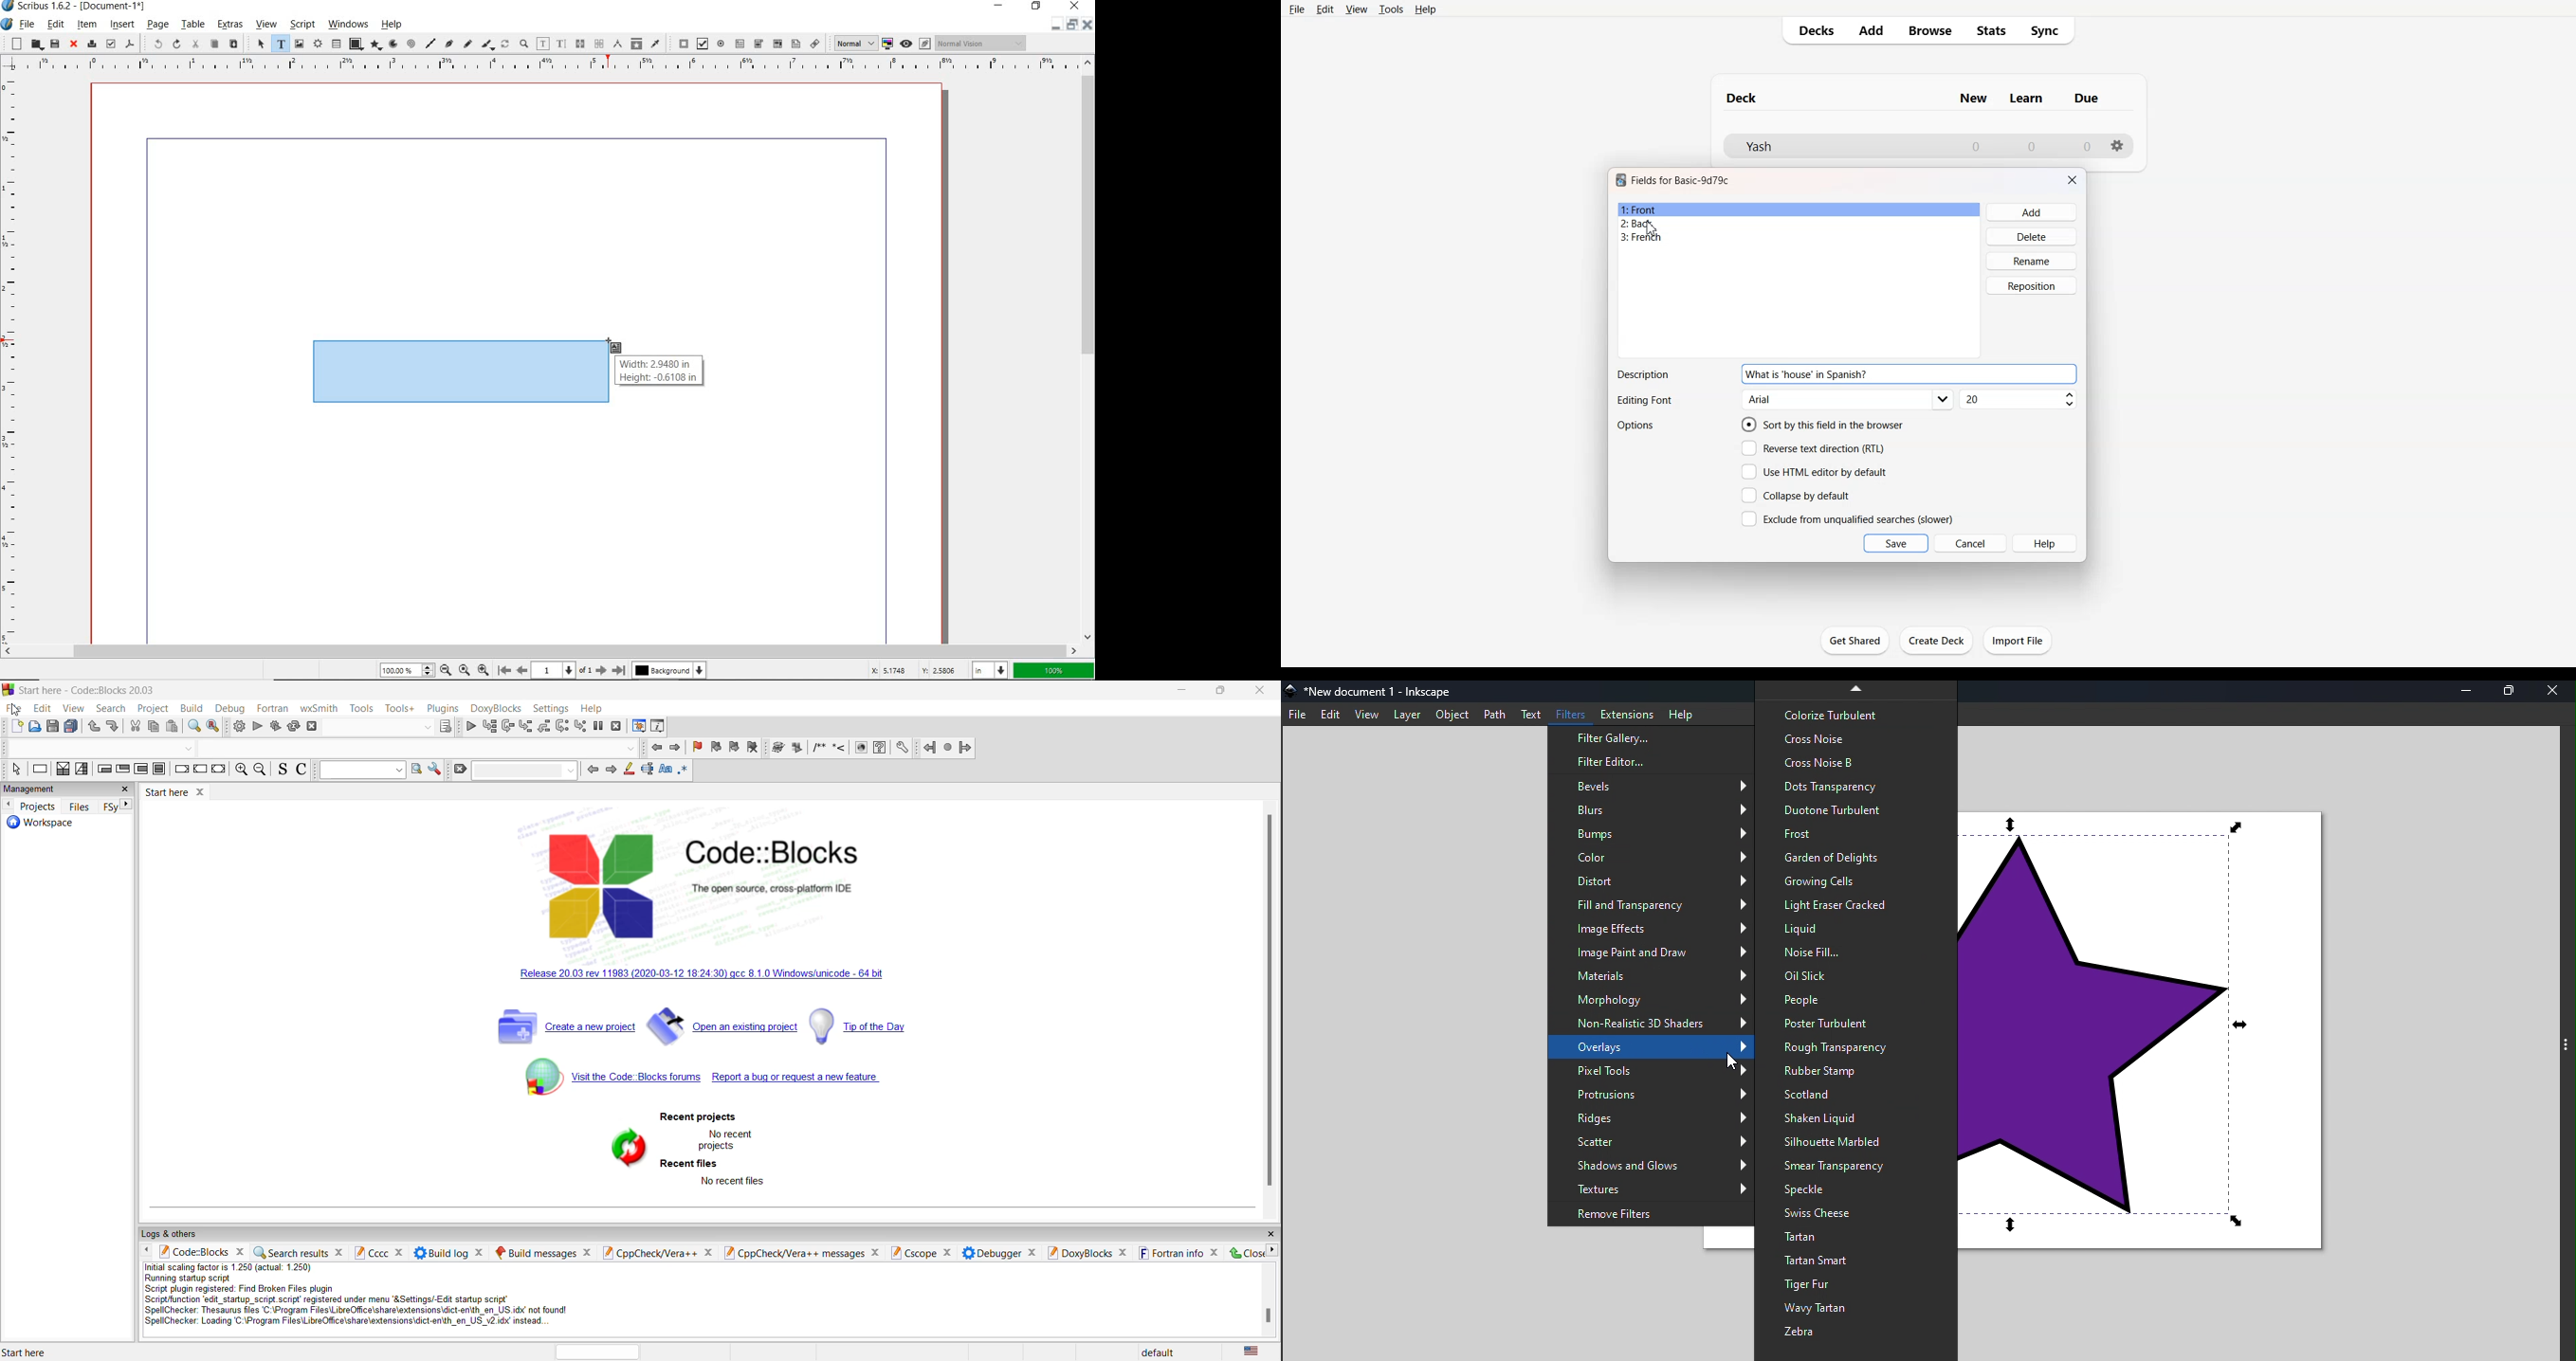 This screenshot has height=1372, width=2576. Describe the element at coordinates (300, 44) in the screenshot. I see `image frame` at that location.